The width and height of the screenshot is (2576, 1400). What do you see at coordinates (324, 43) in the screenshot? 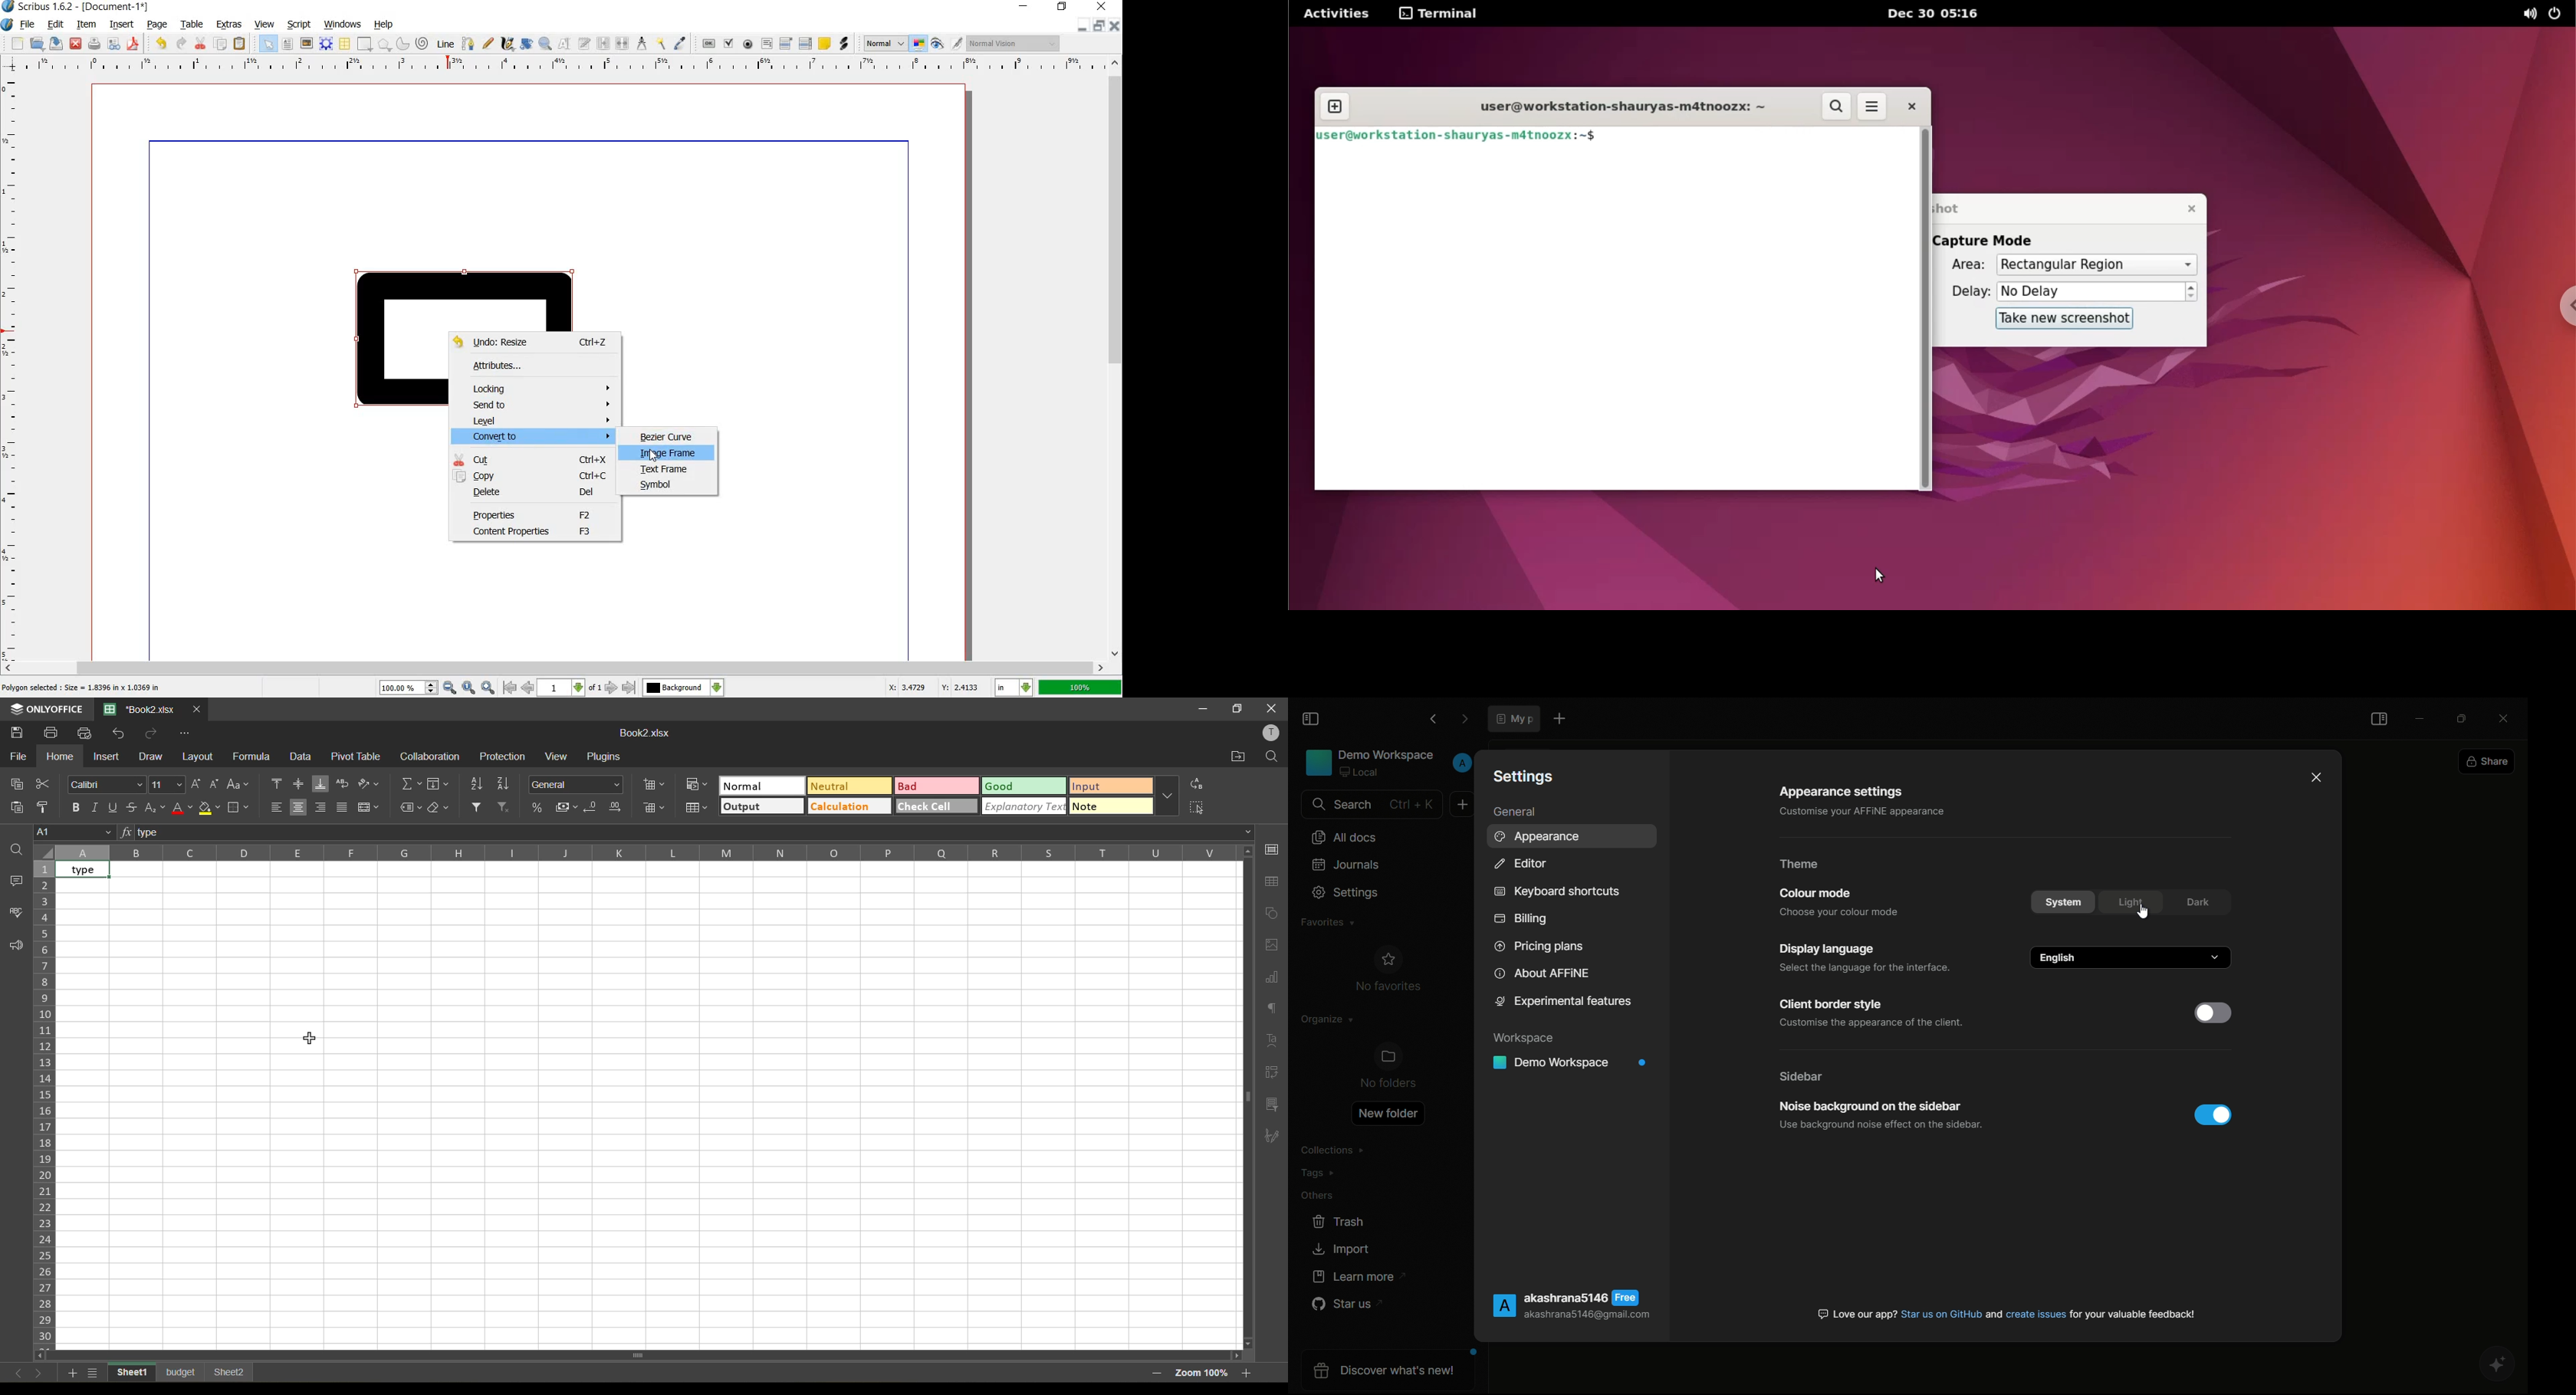
I see `render frame` at bounding box center [324, 43].